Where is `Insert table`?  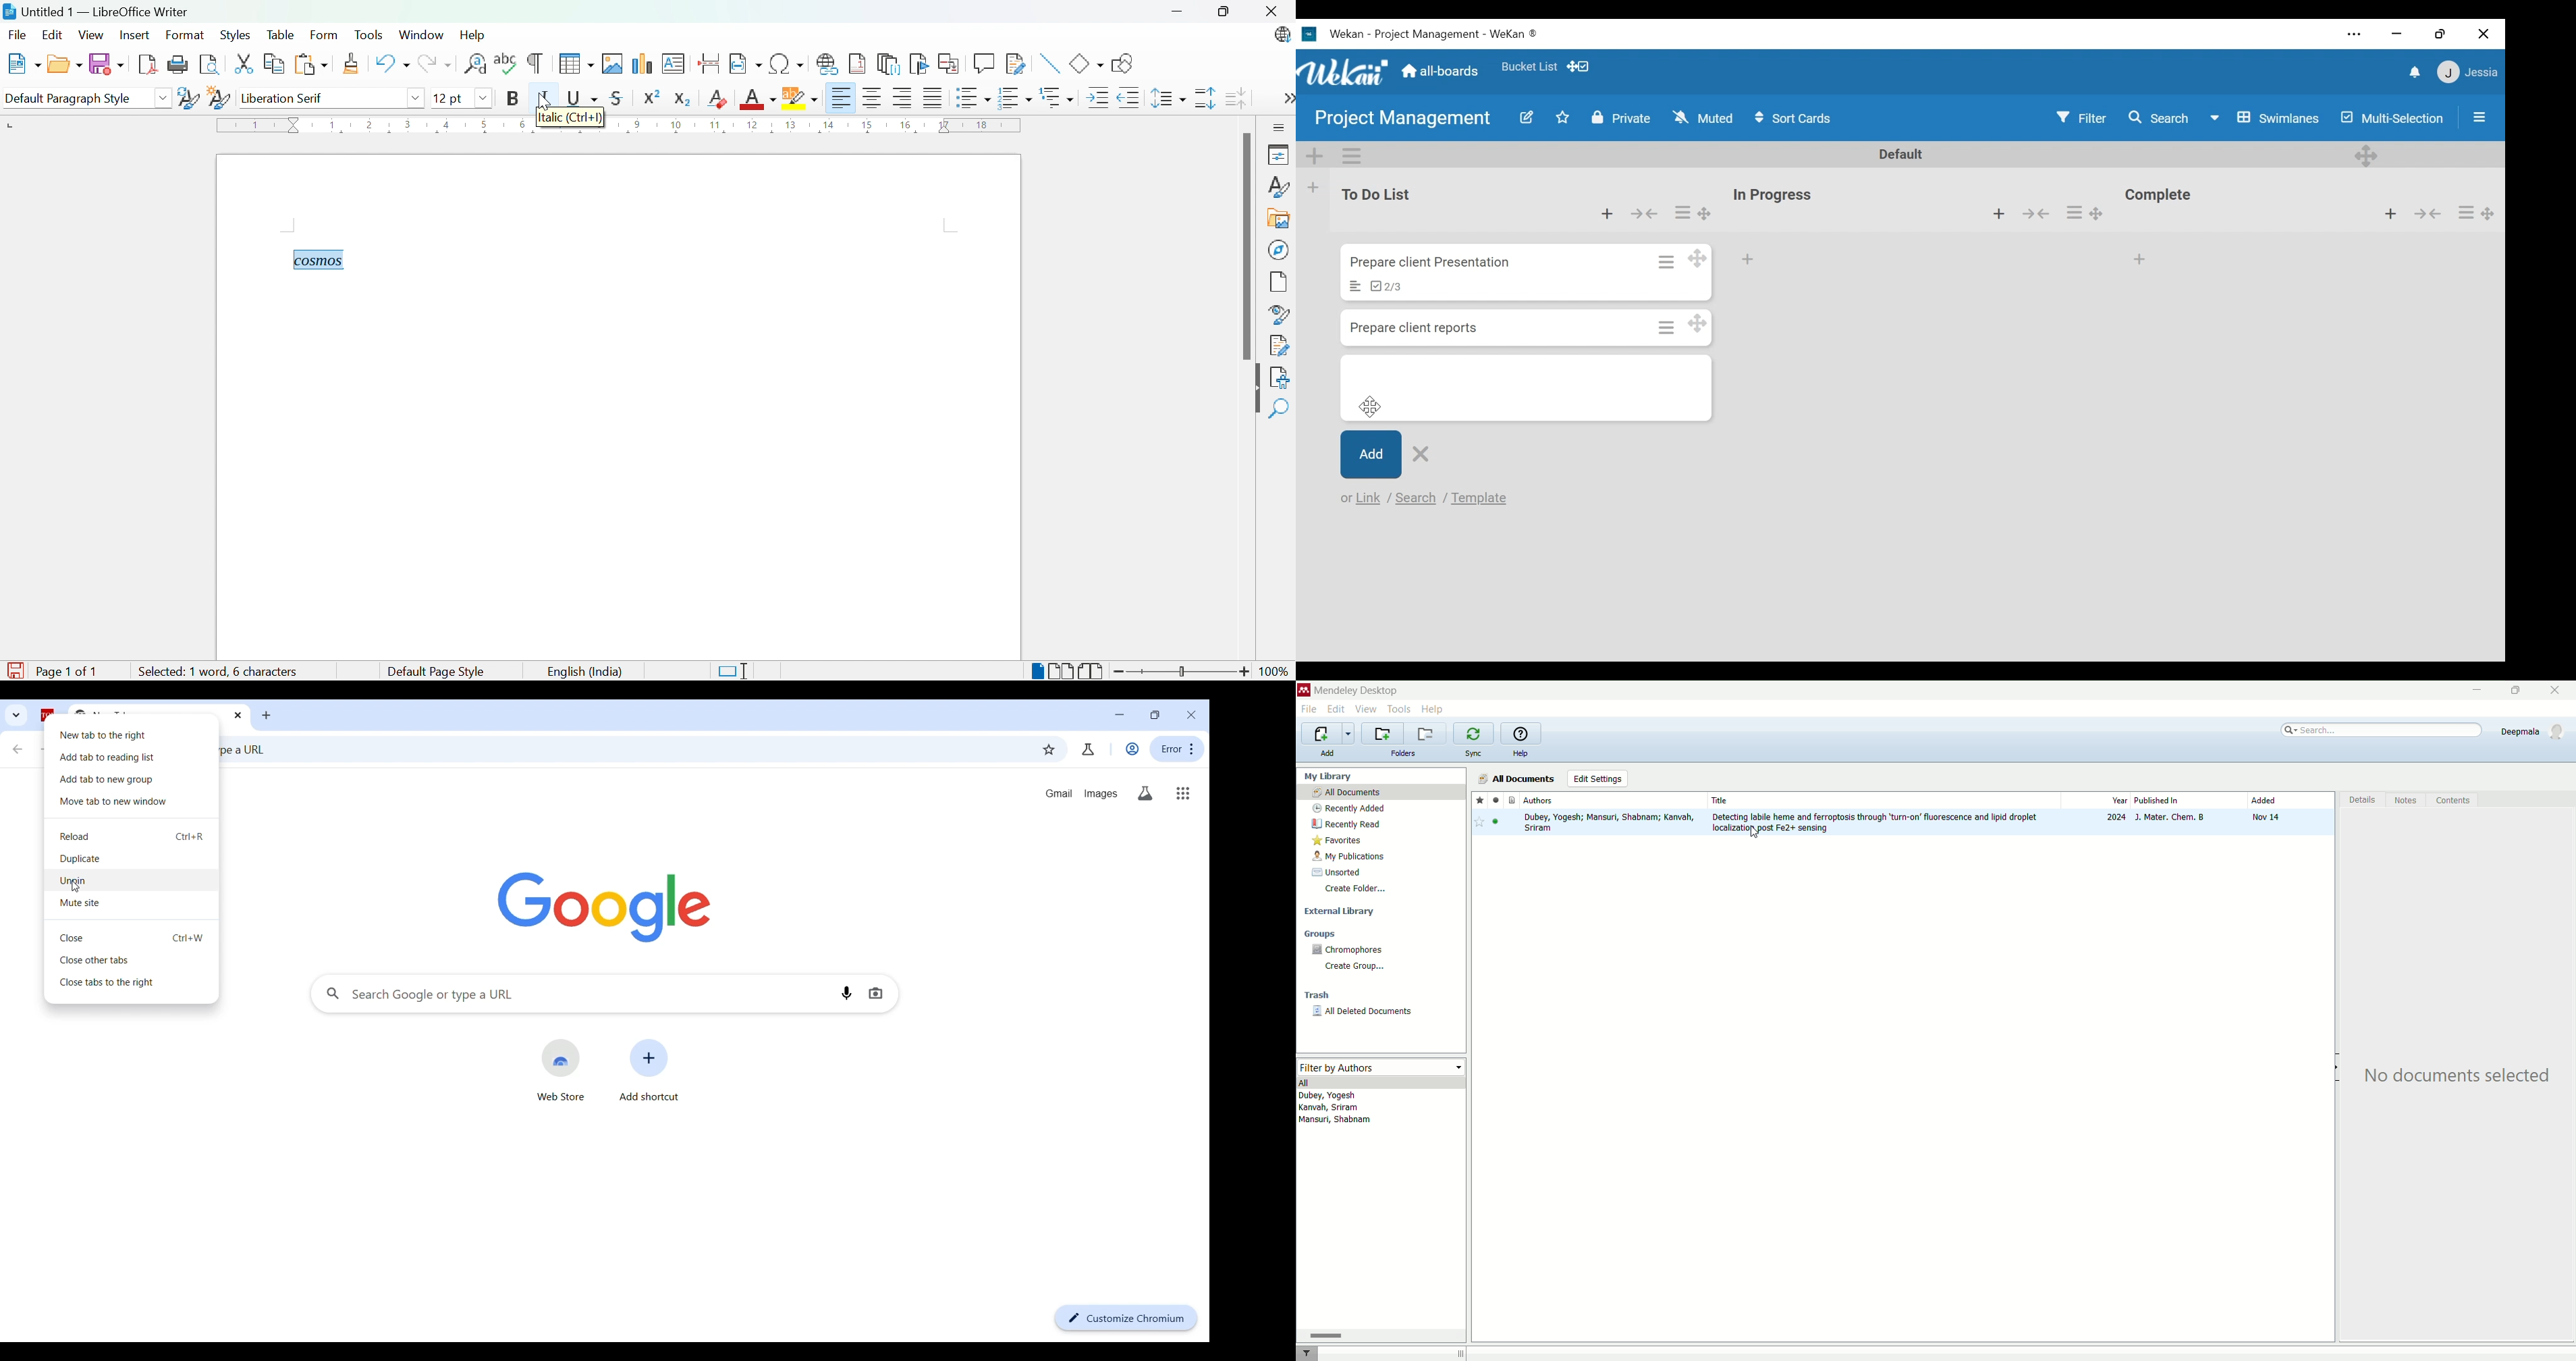 Insert table is located at coordinates (578, 63).